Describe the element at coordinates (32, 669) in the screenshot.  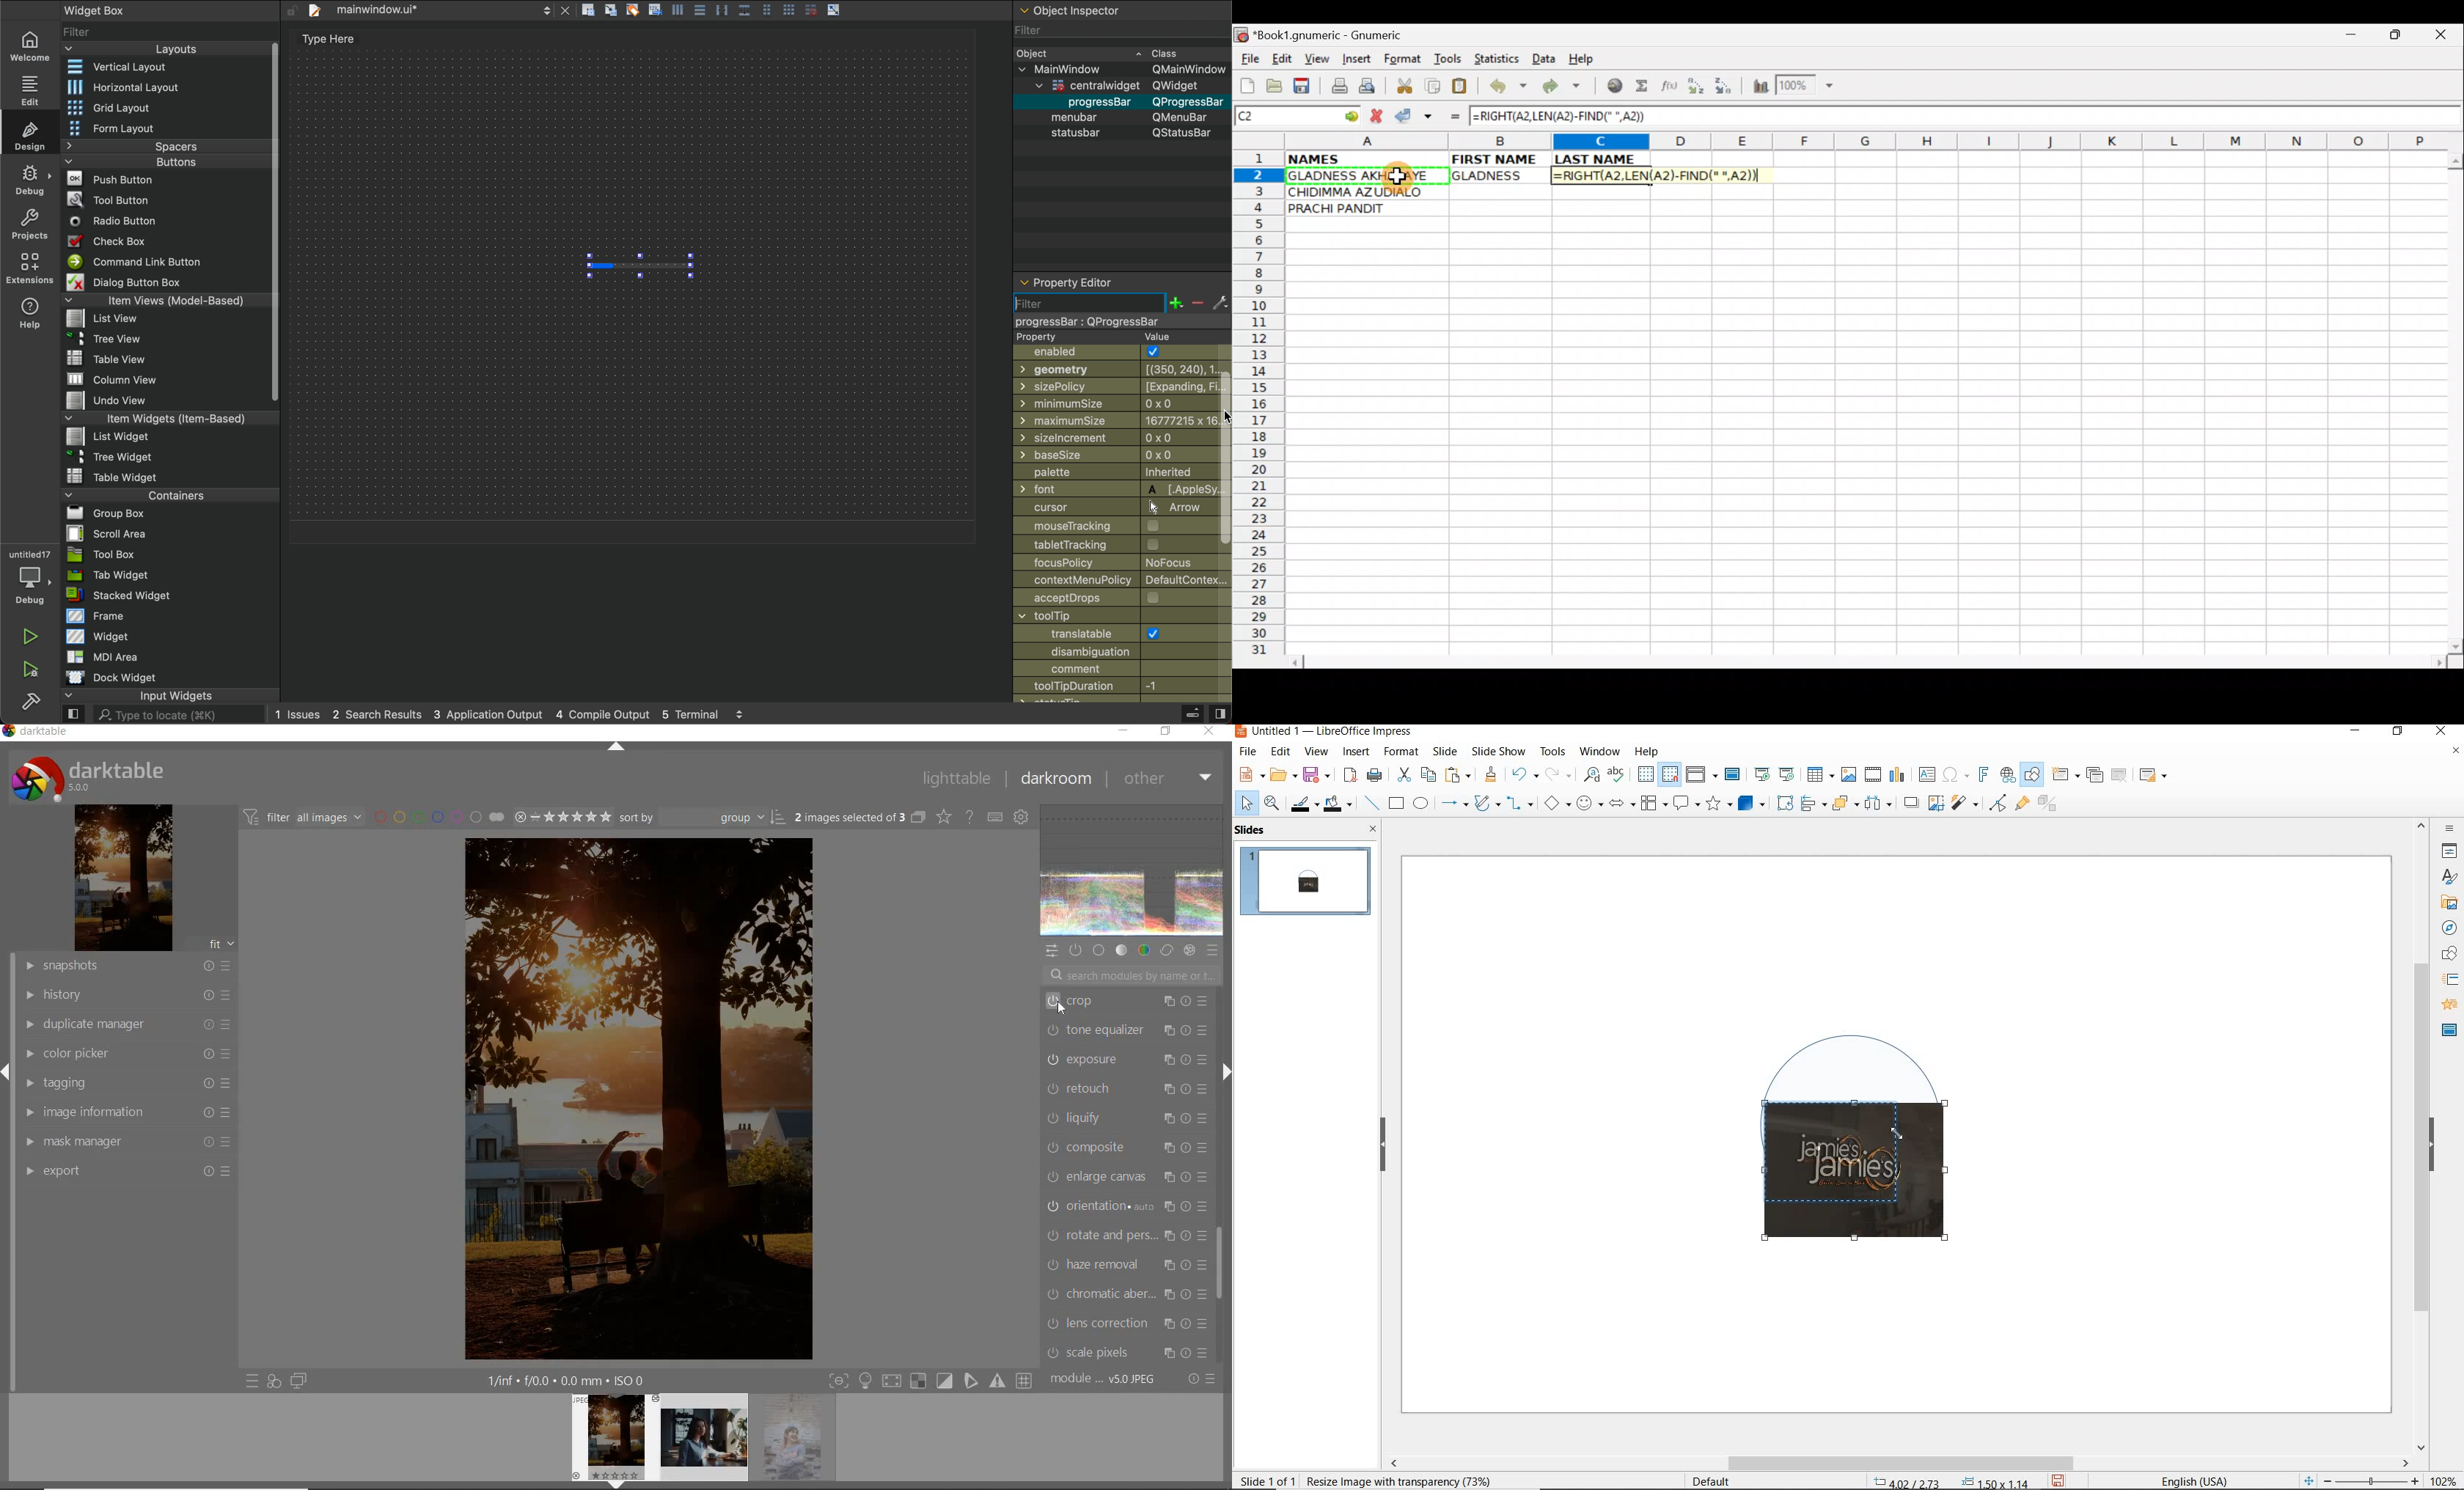
I see `run and debug` at that location.